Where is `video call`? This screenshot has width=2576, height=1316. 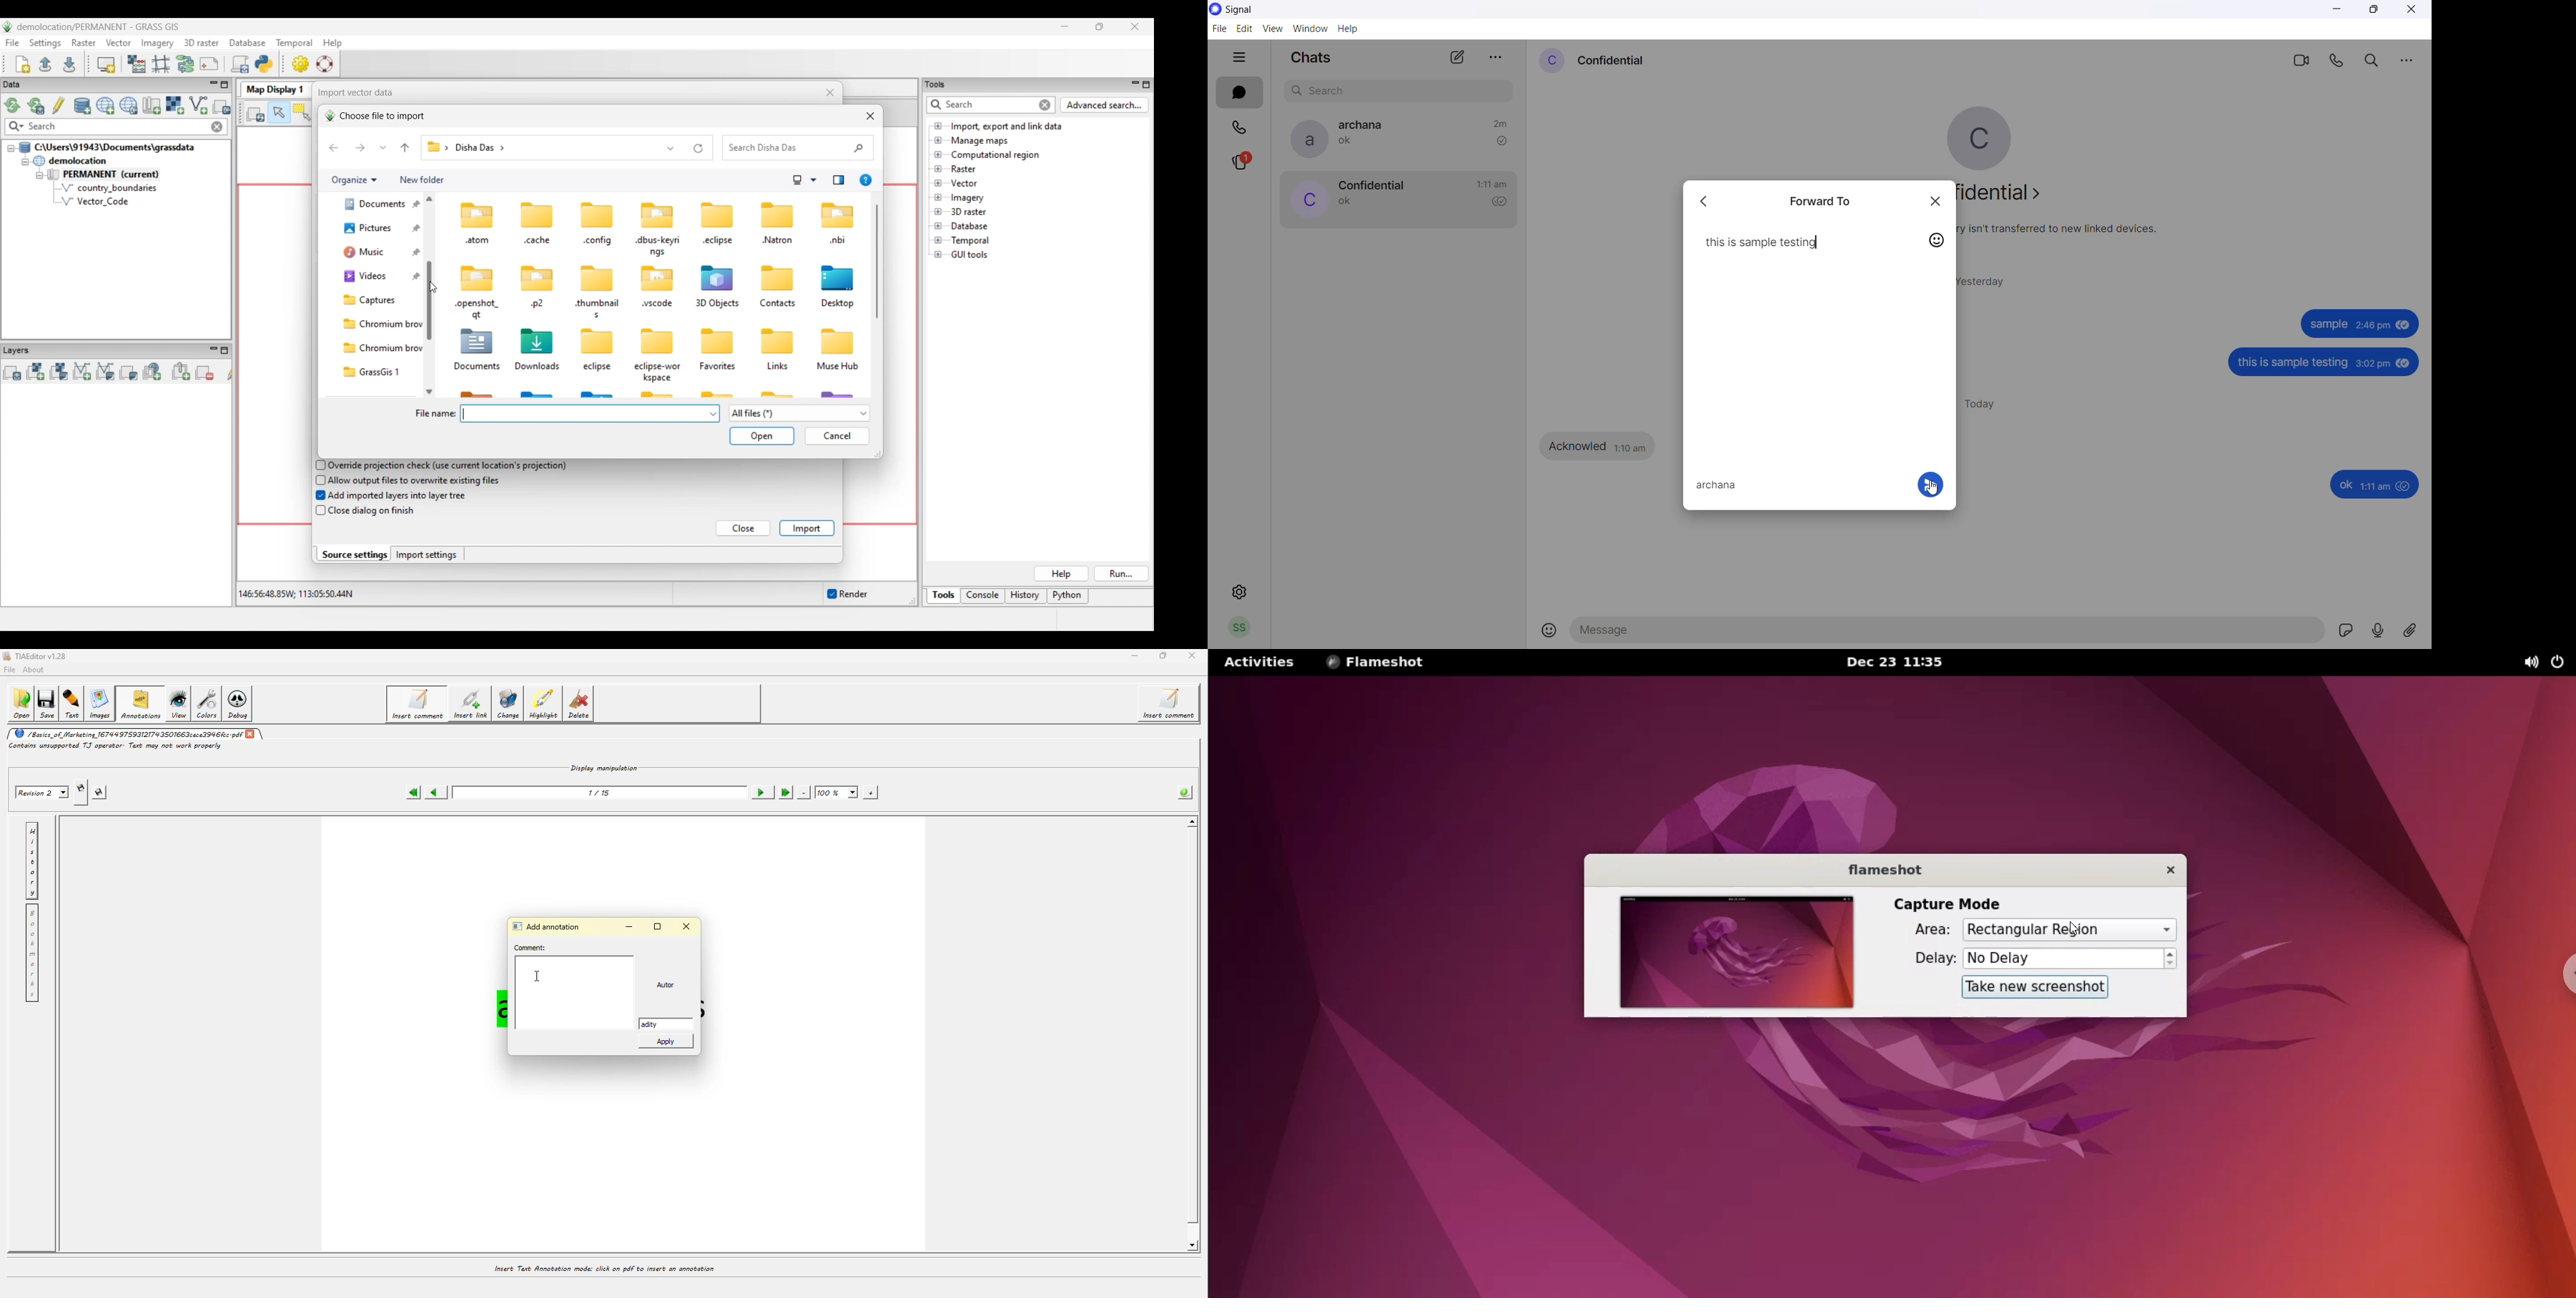 video call is located at coordinates (2300, 59).